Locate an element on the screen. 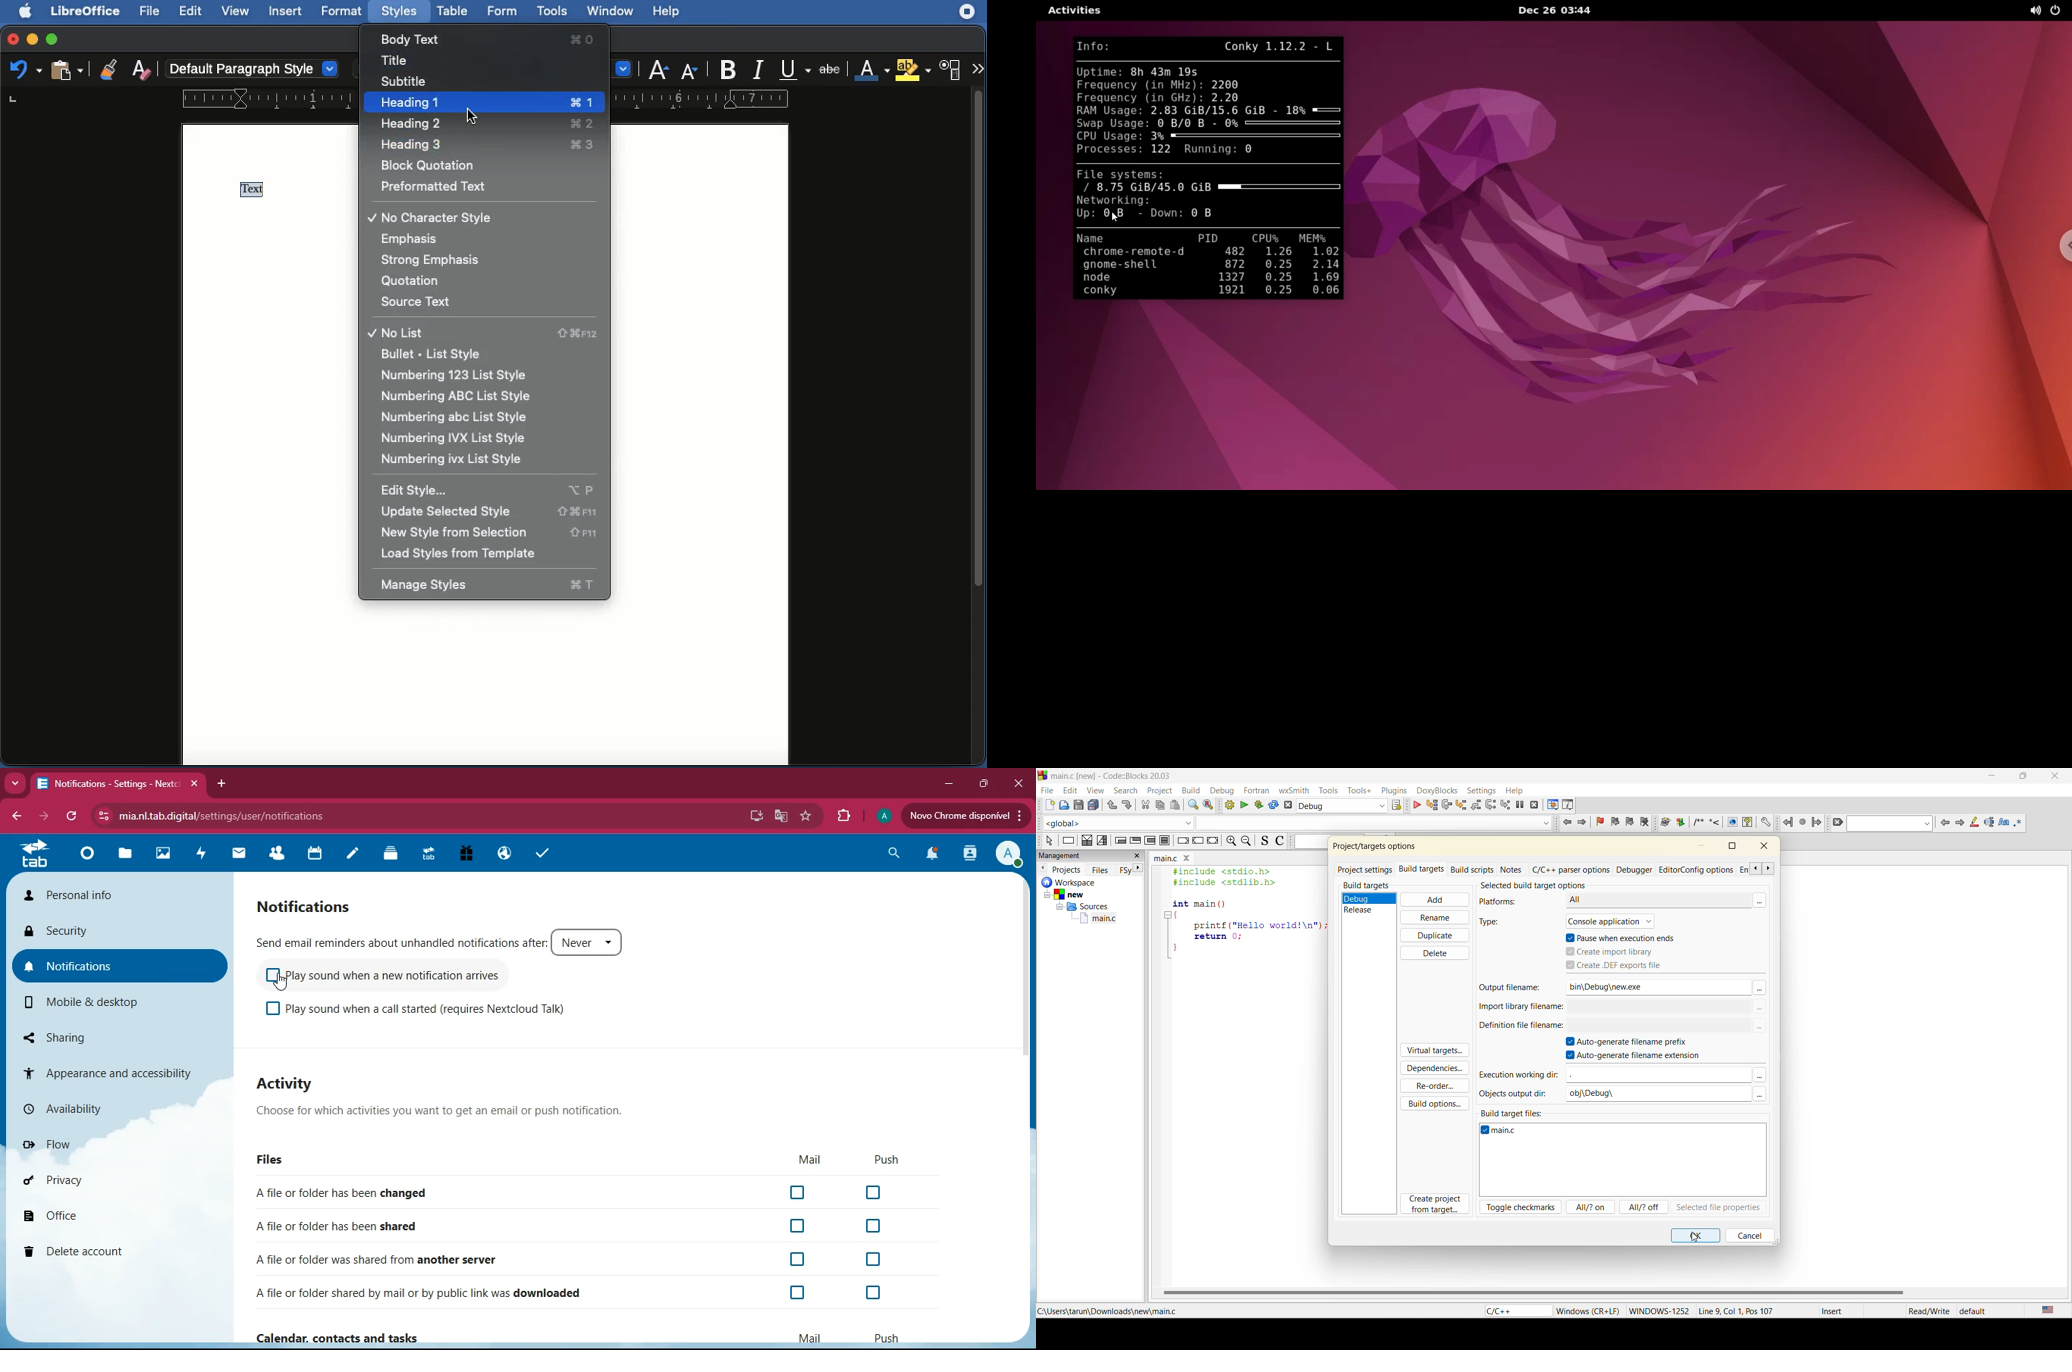 This screenshot has height=1372, width=2072. More is located at coordinates (1759, 1094).